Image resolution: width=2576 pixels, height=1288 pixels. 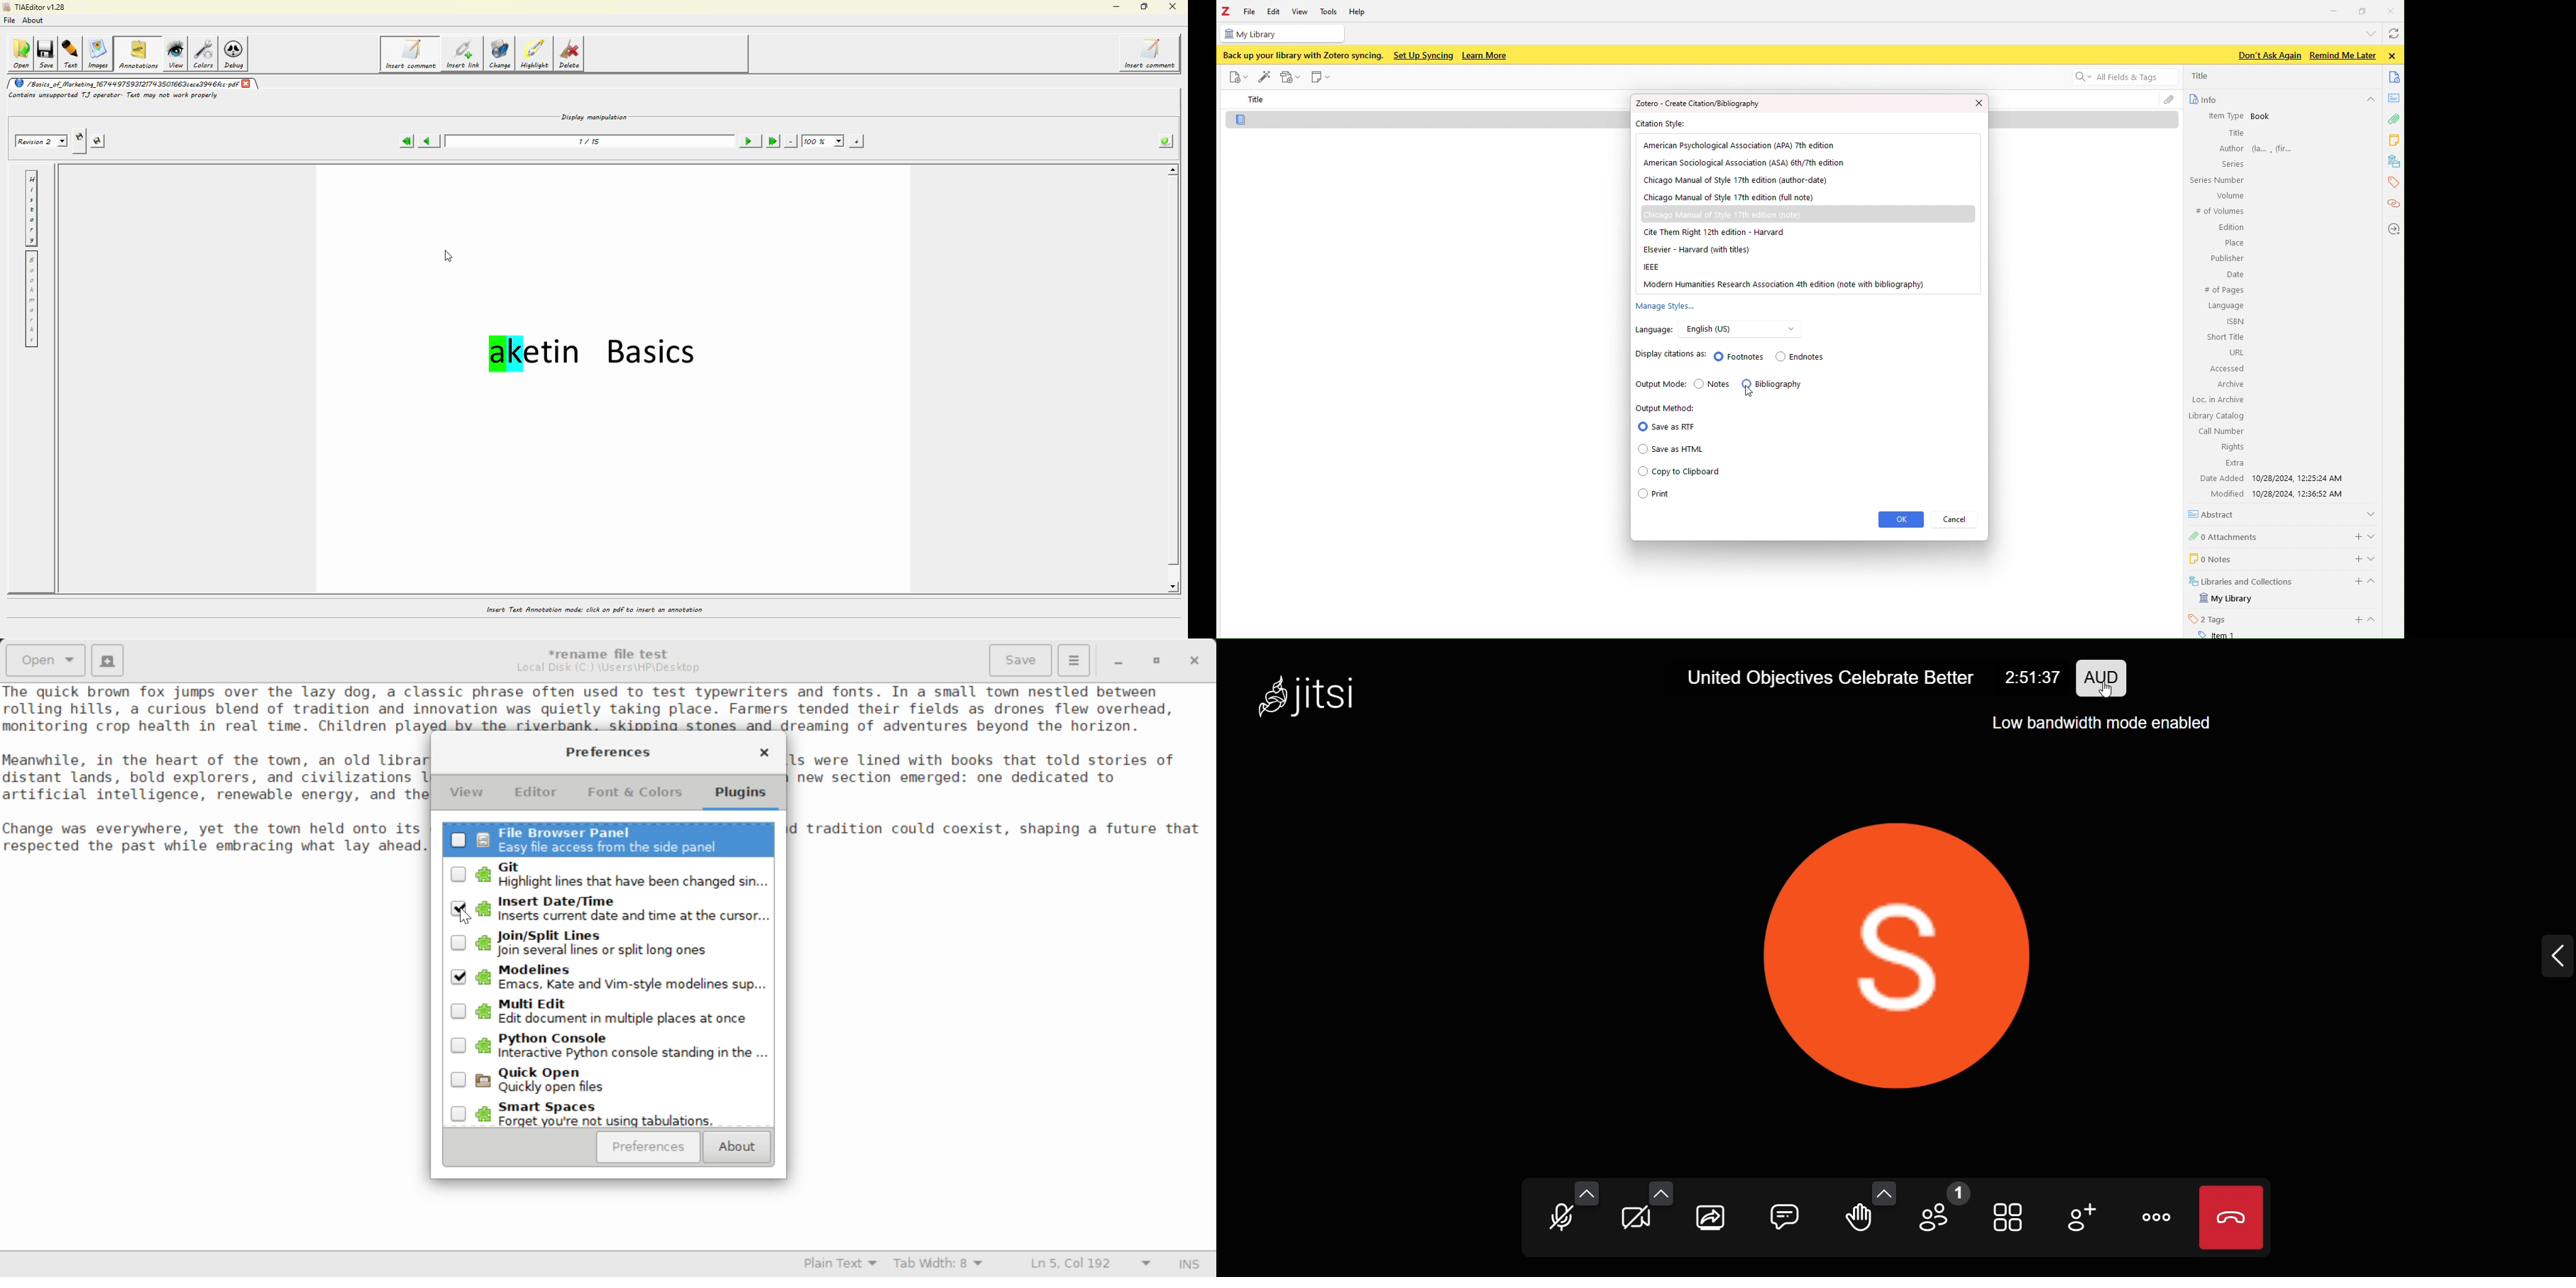 I want to click on share screen, so click(x=1713, y=1218).